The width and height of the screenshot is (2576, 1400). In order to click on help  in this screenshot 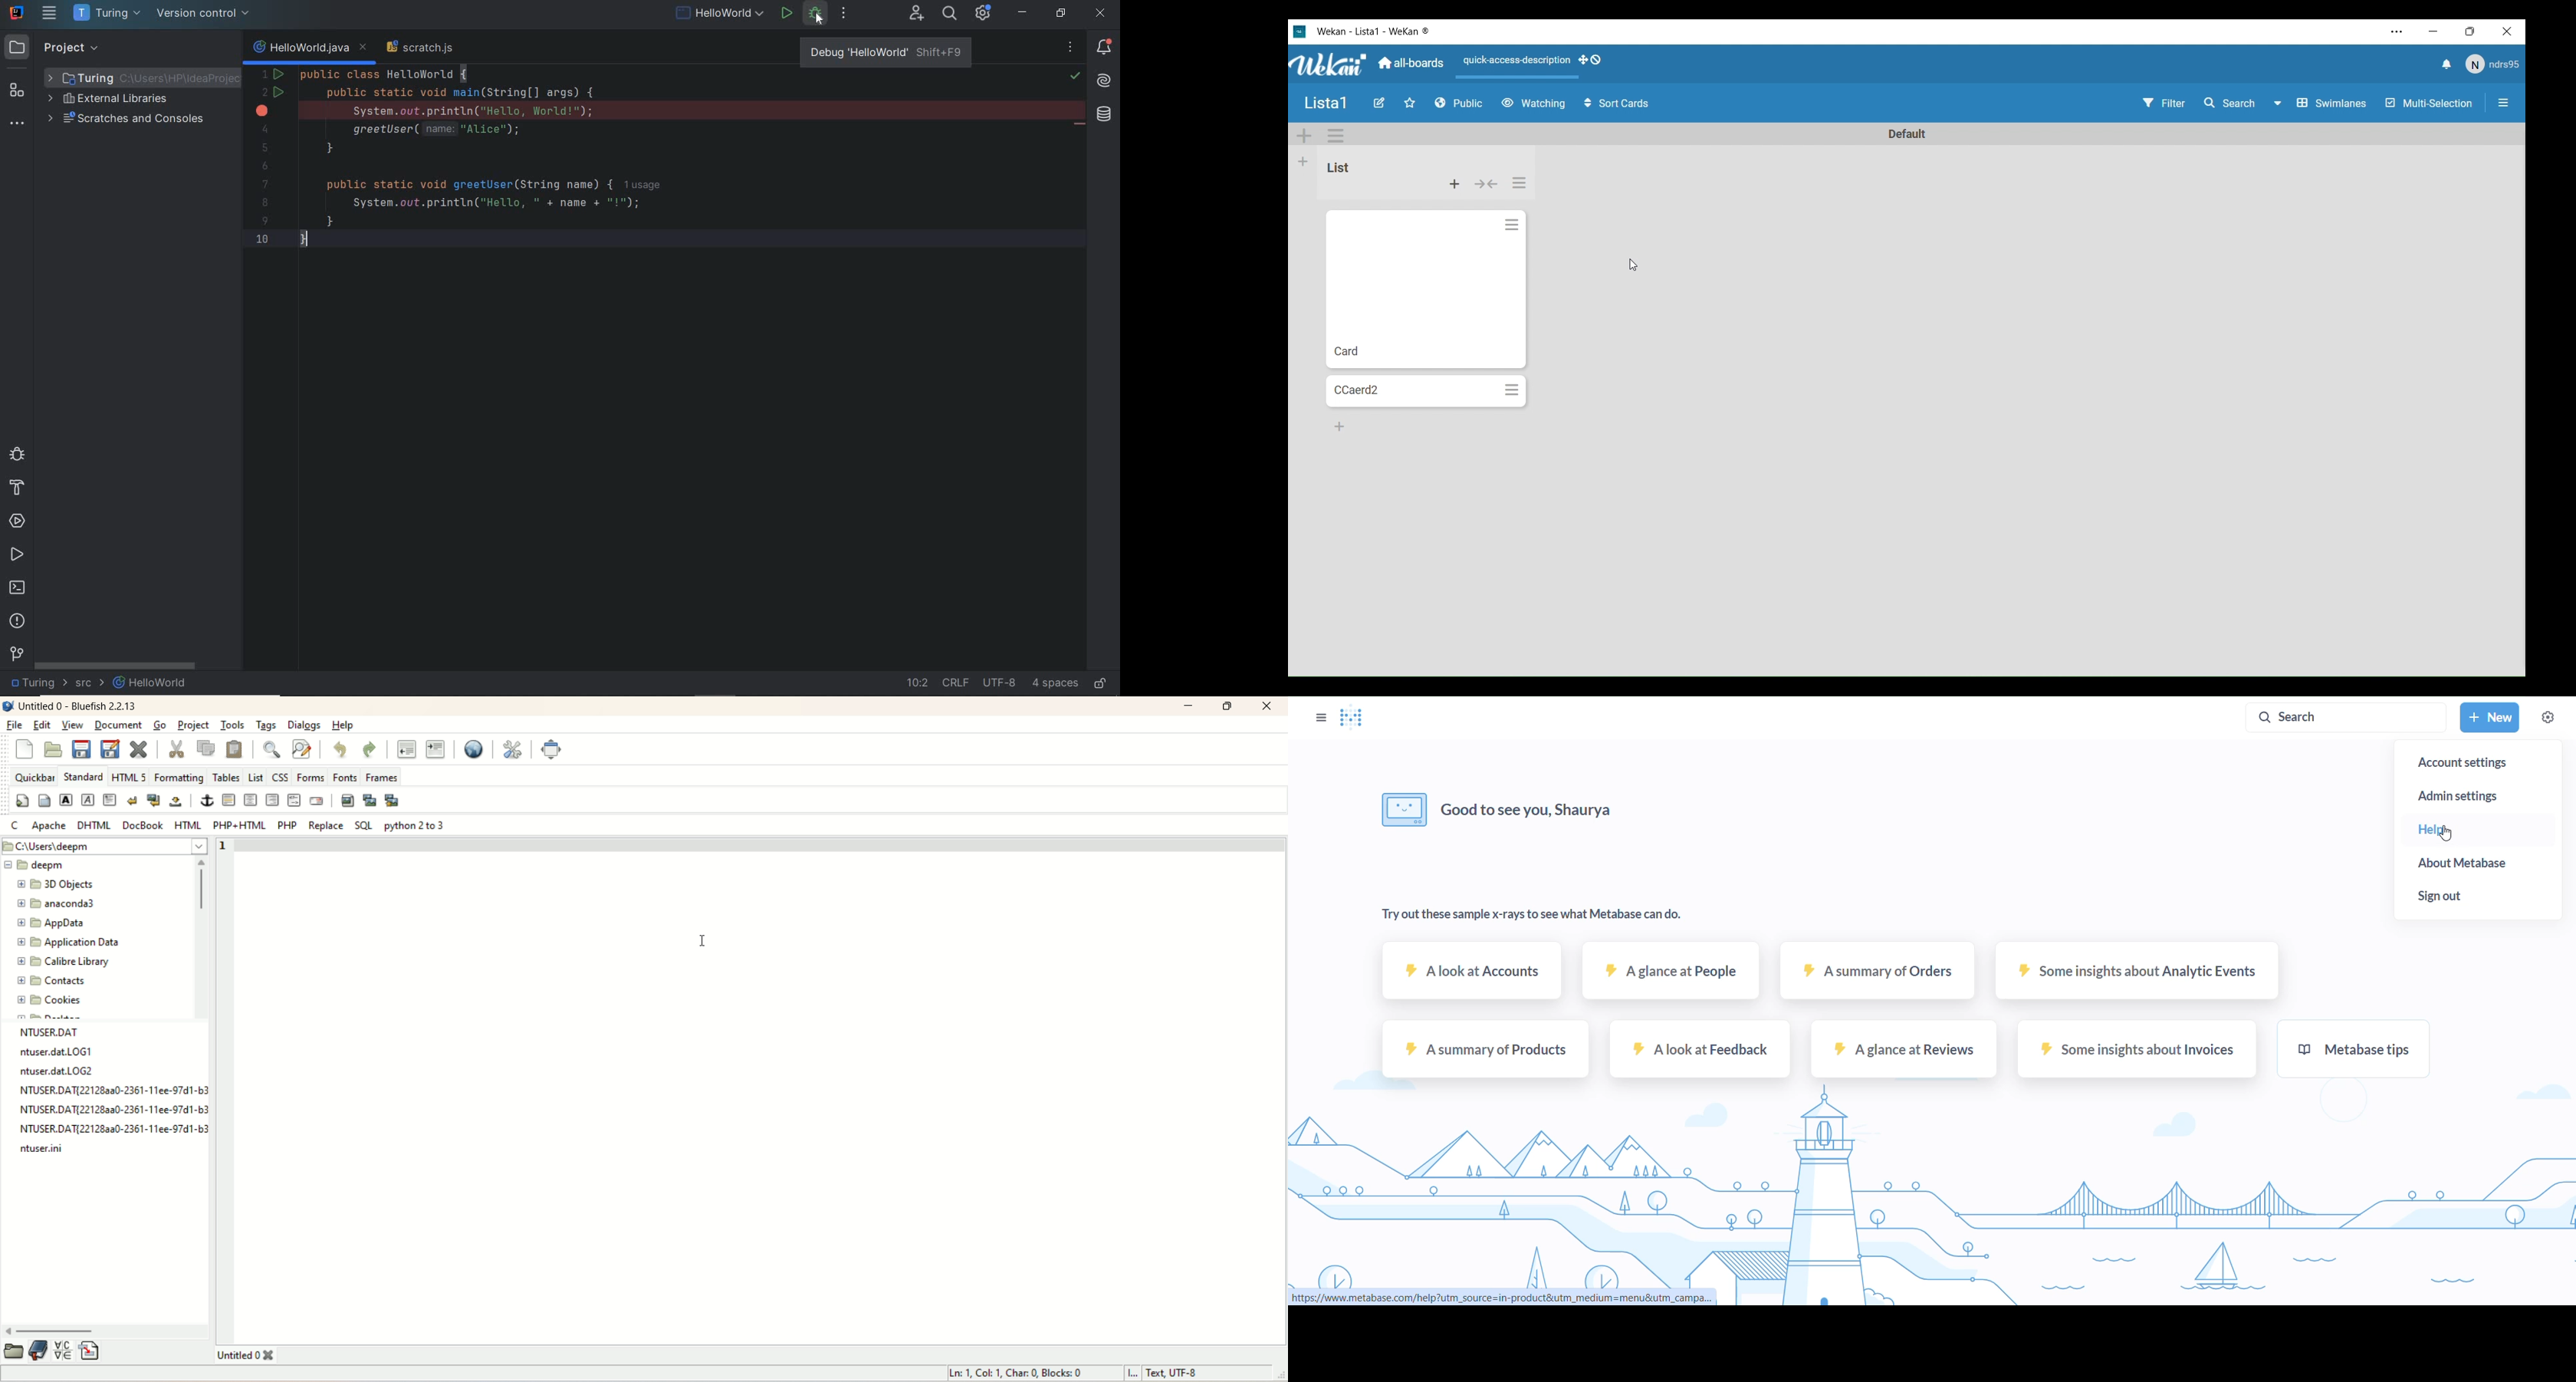, I will do `click(2471, 830)`.